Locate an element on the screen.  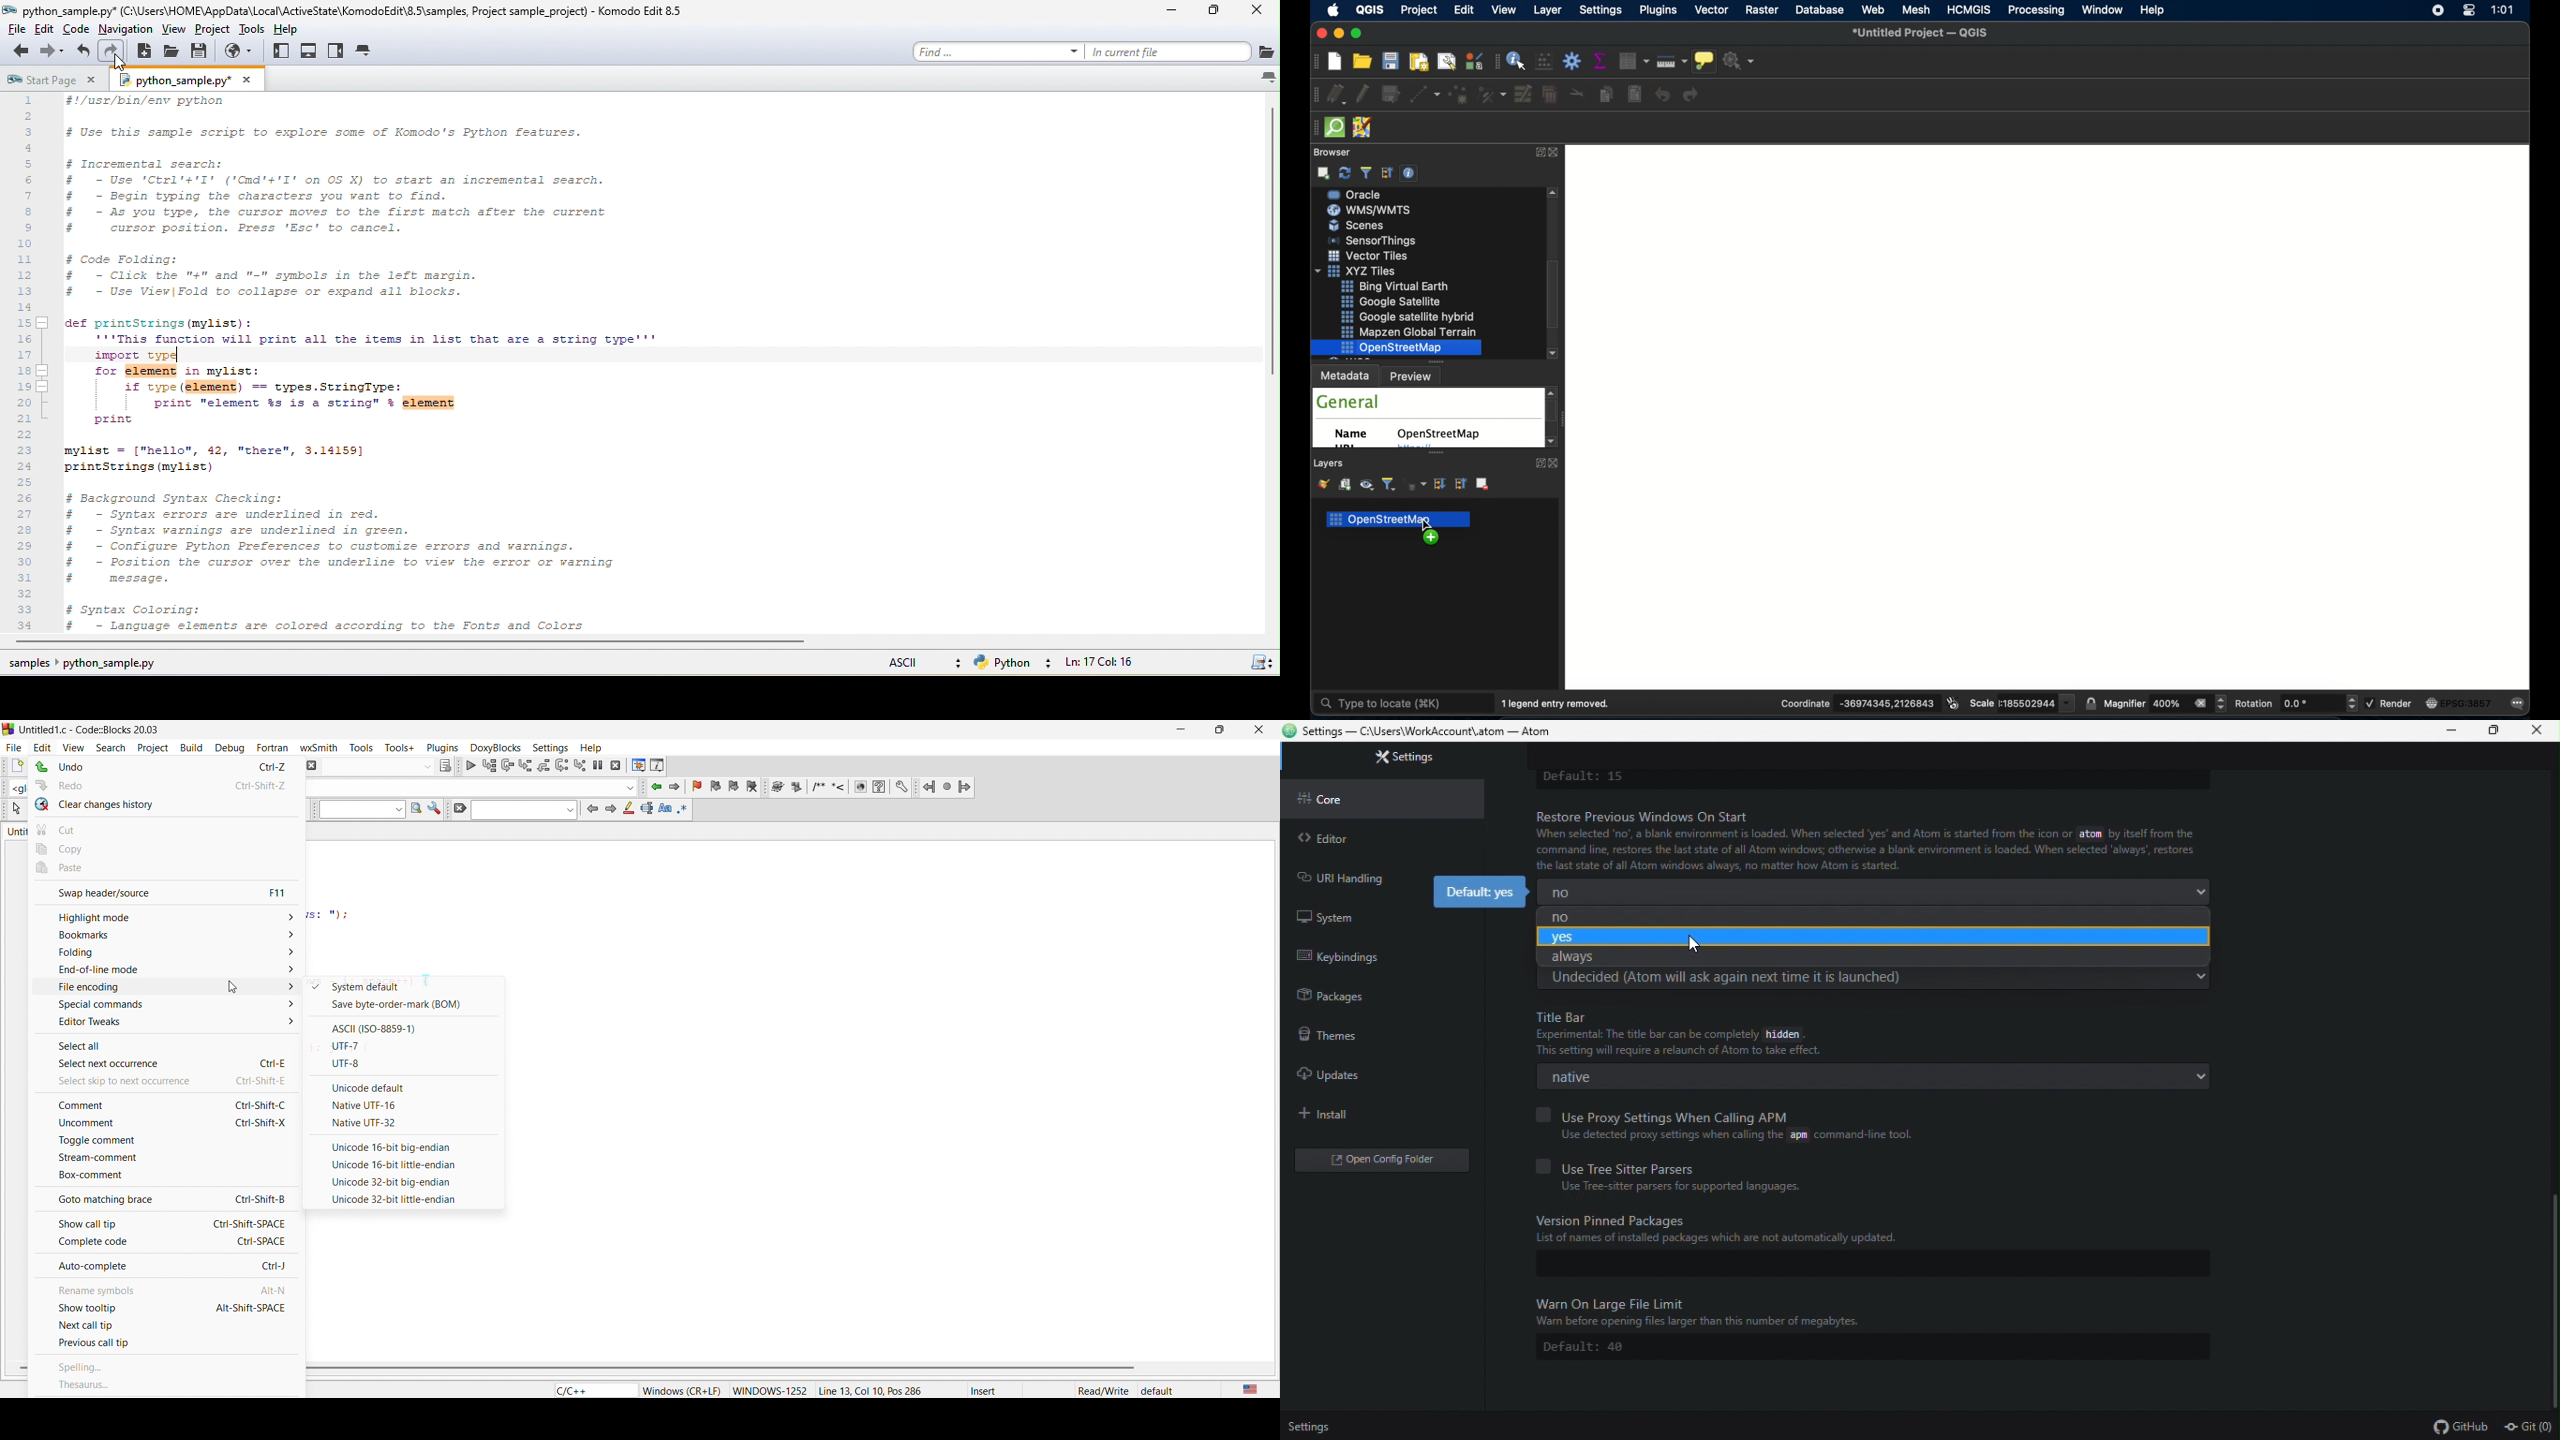
toggle editing is located at coordinates (1364, 95).